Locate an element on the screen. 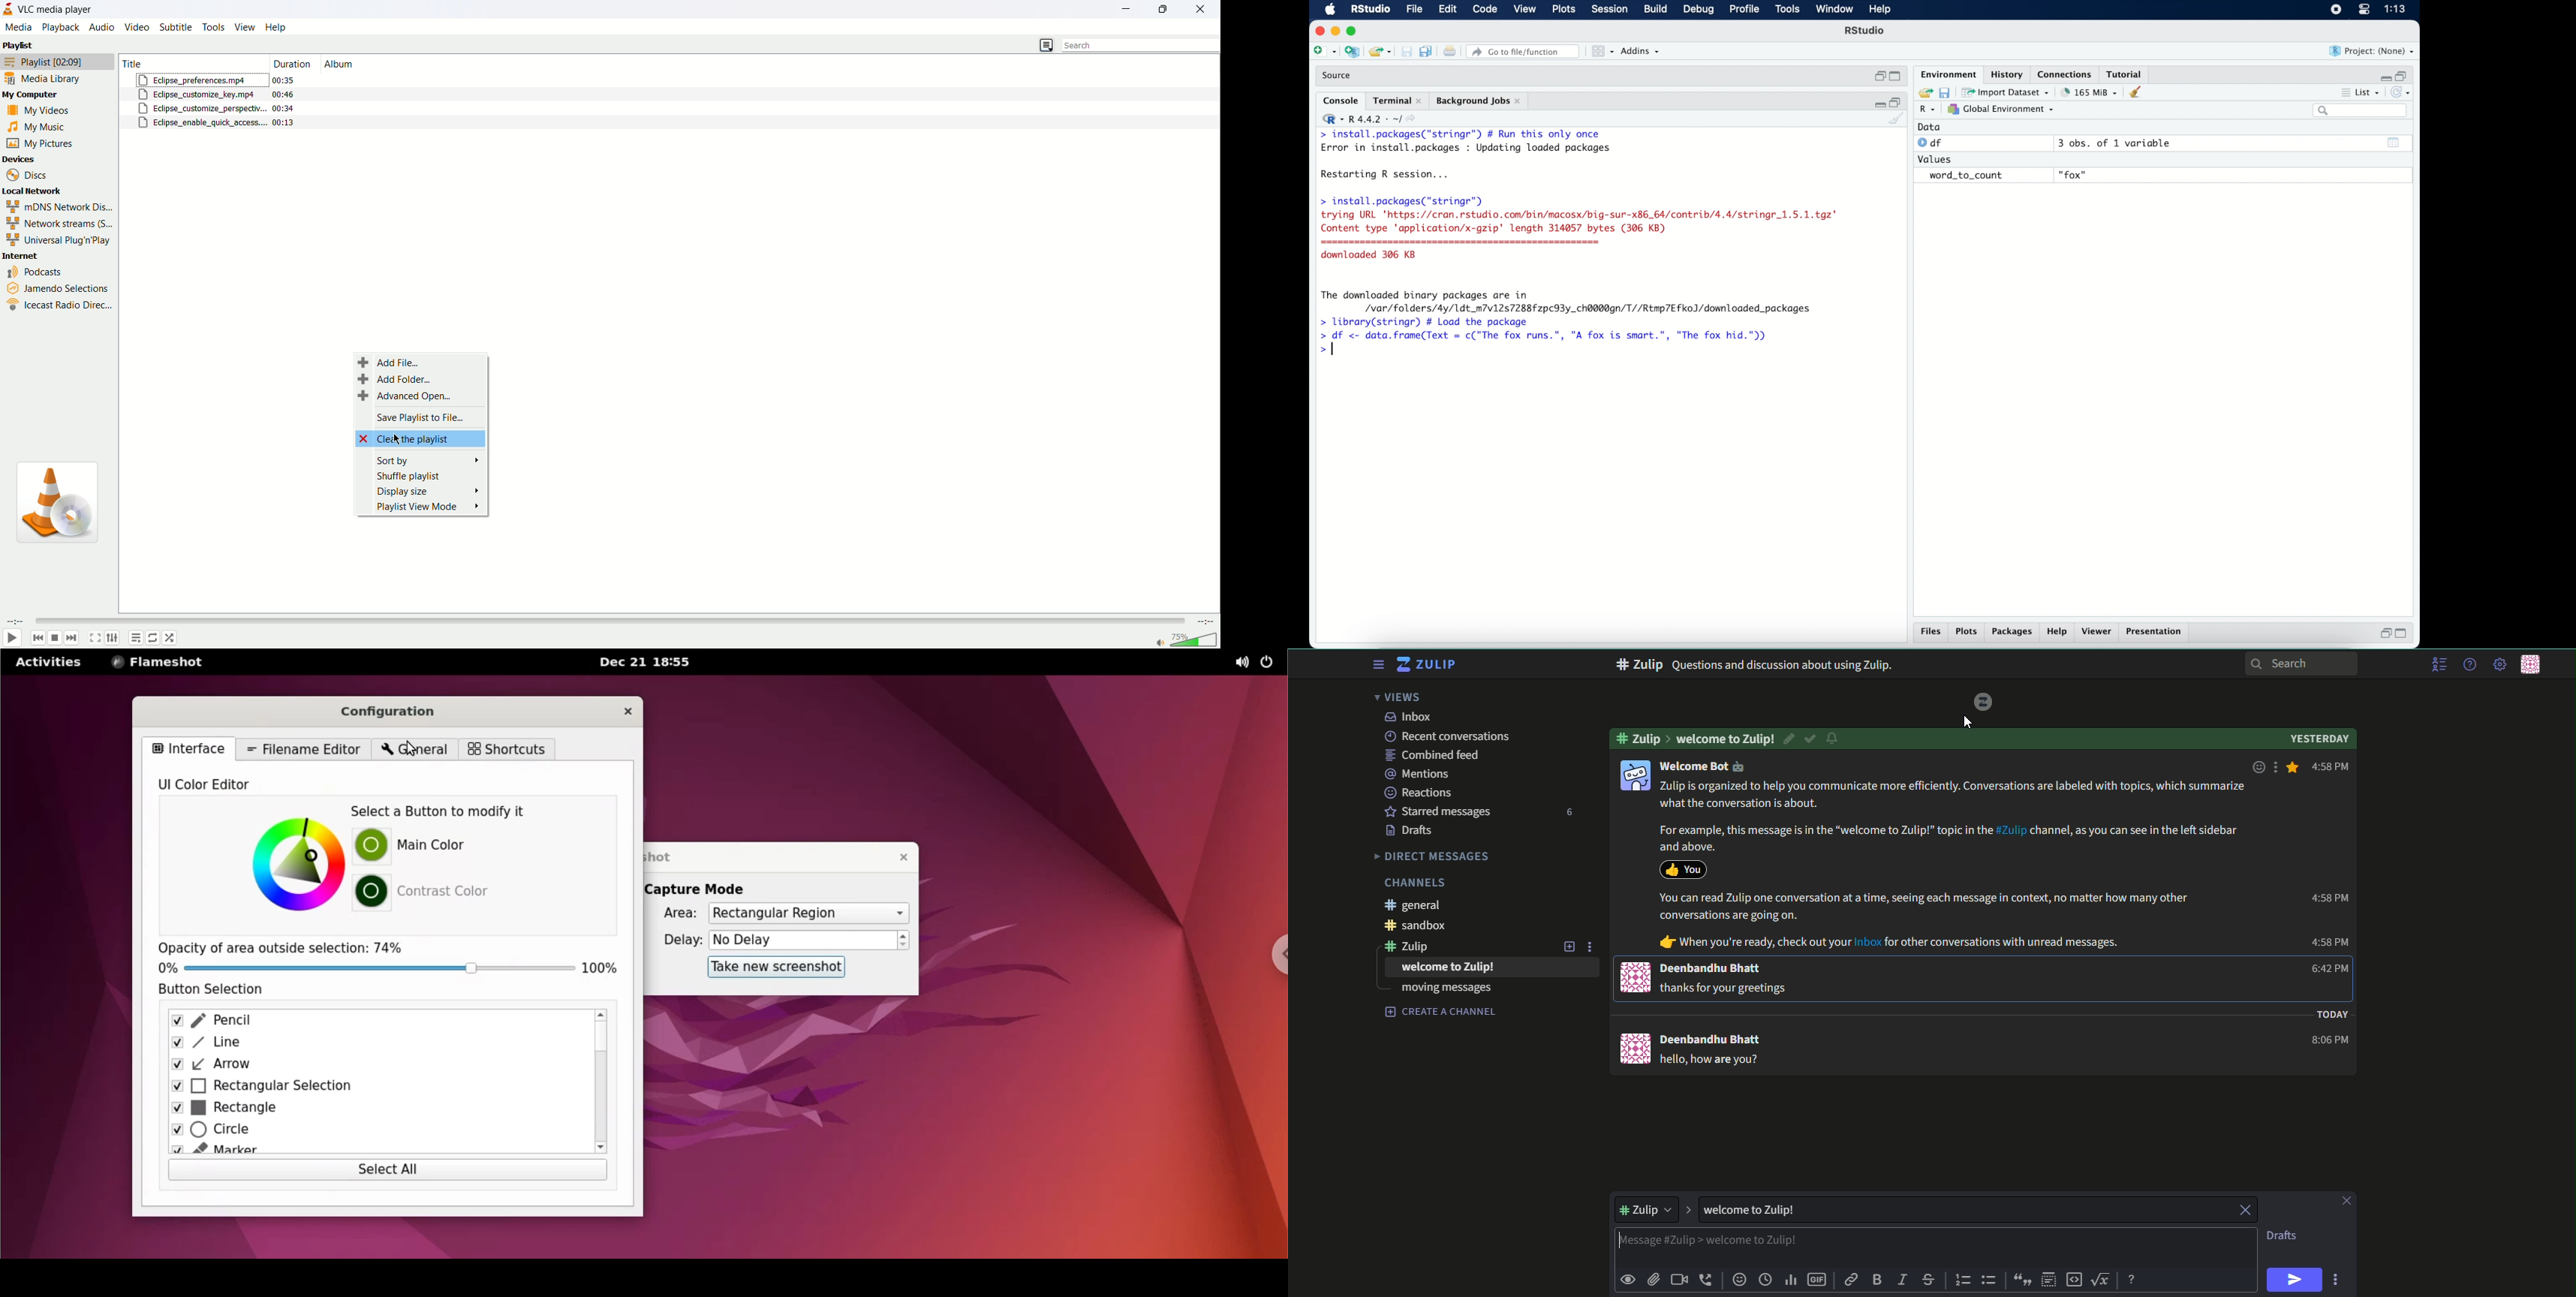 This screenshot has height=1316, width=2576. volume bar is located at coordinates (1195, 640).